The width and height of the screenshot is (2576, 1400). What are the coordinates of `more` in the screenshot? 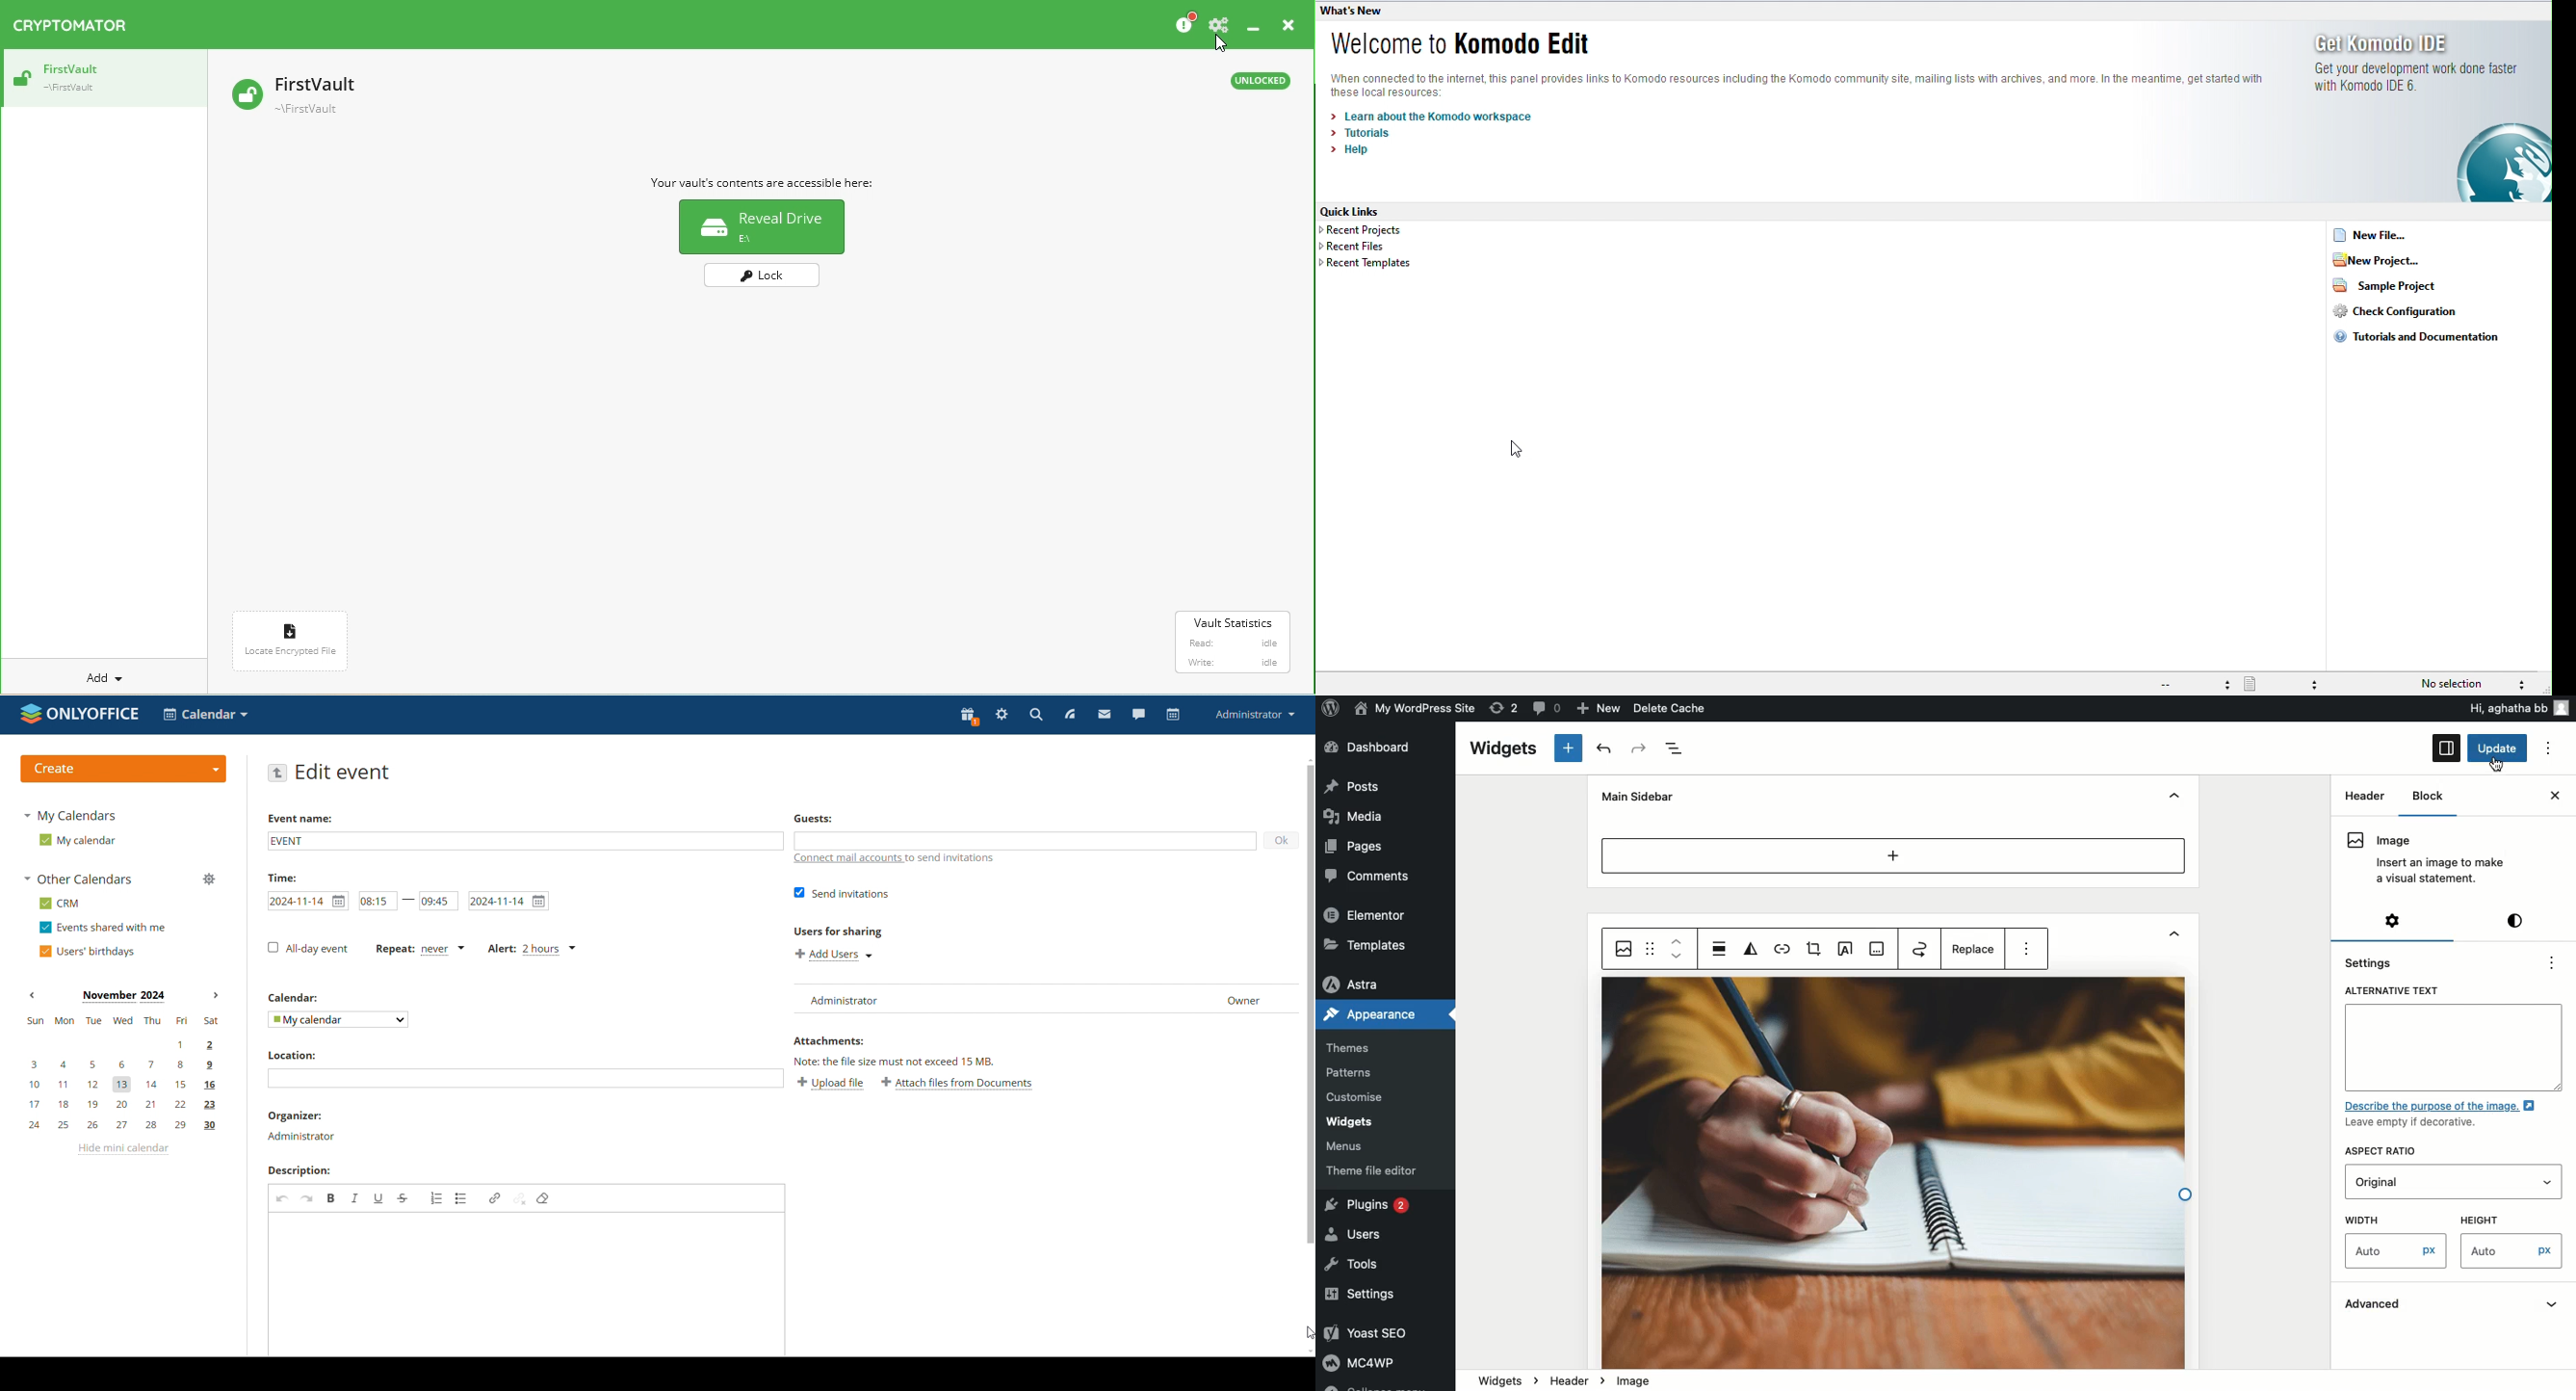 It's located at (2027, 945).